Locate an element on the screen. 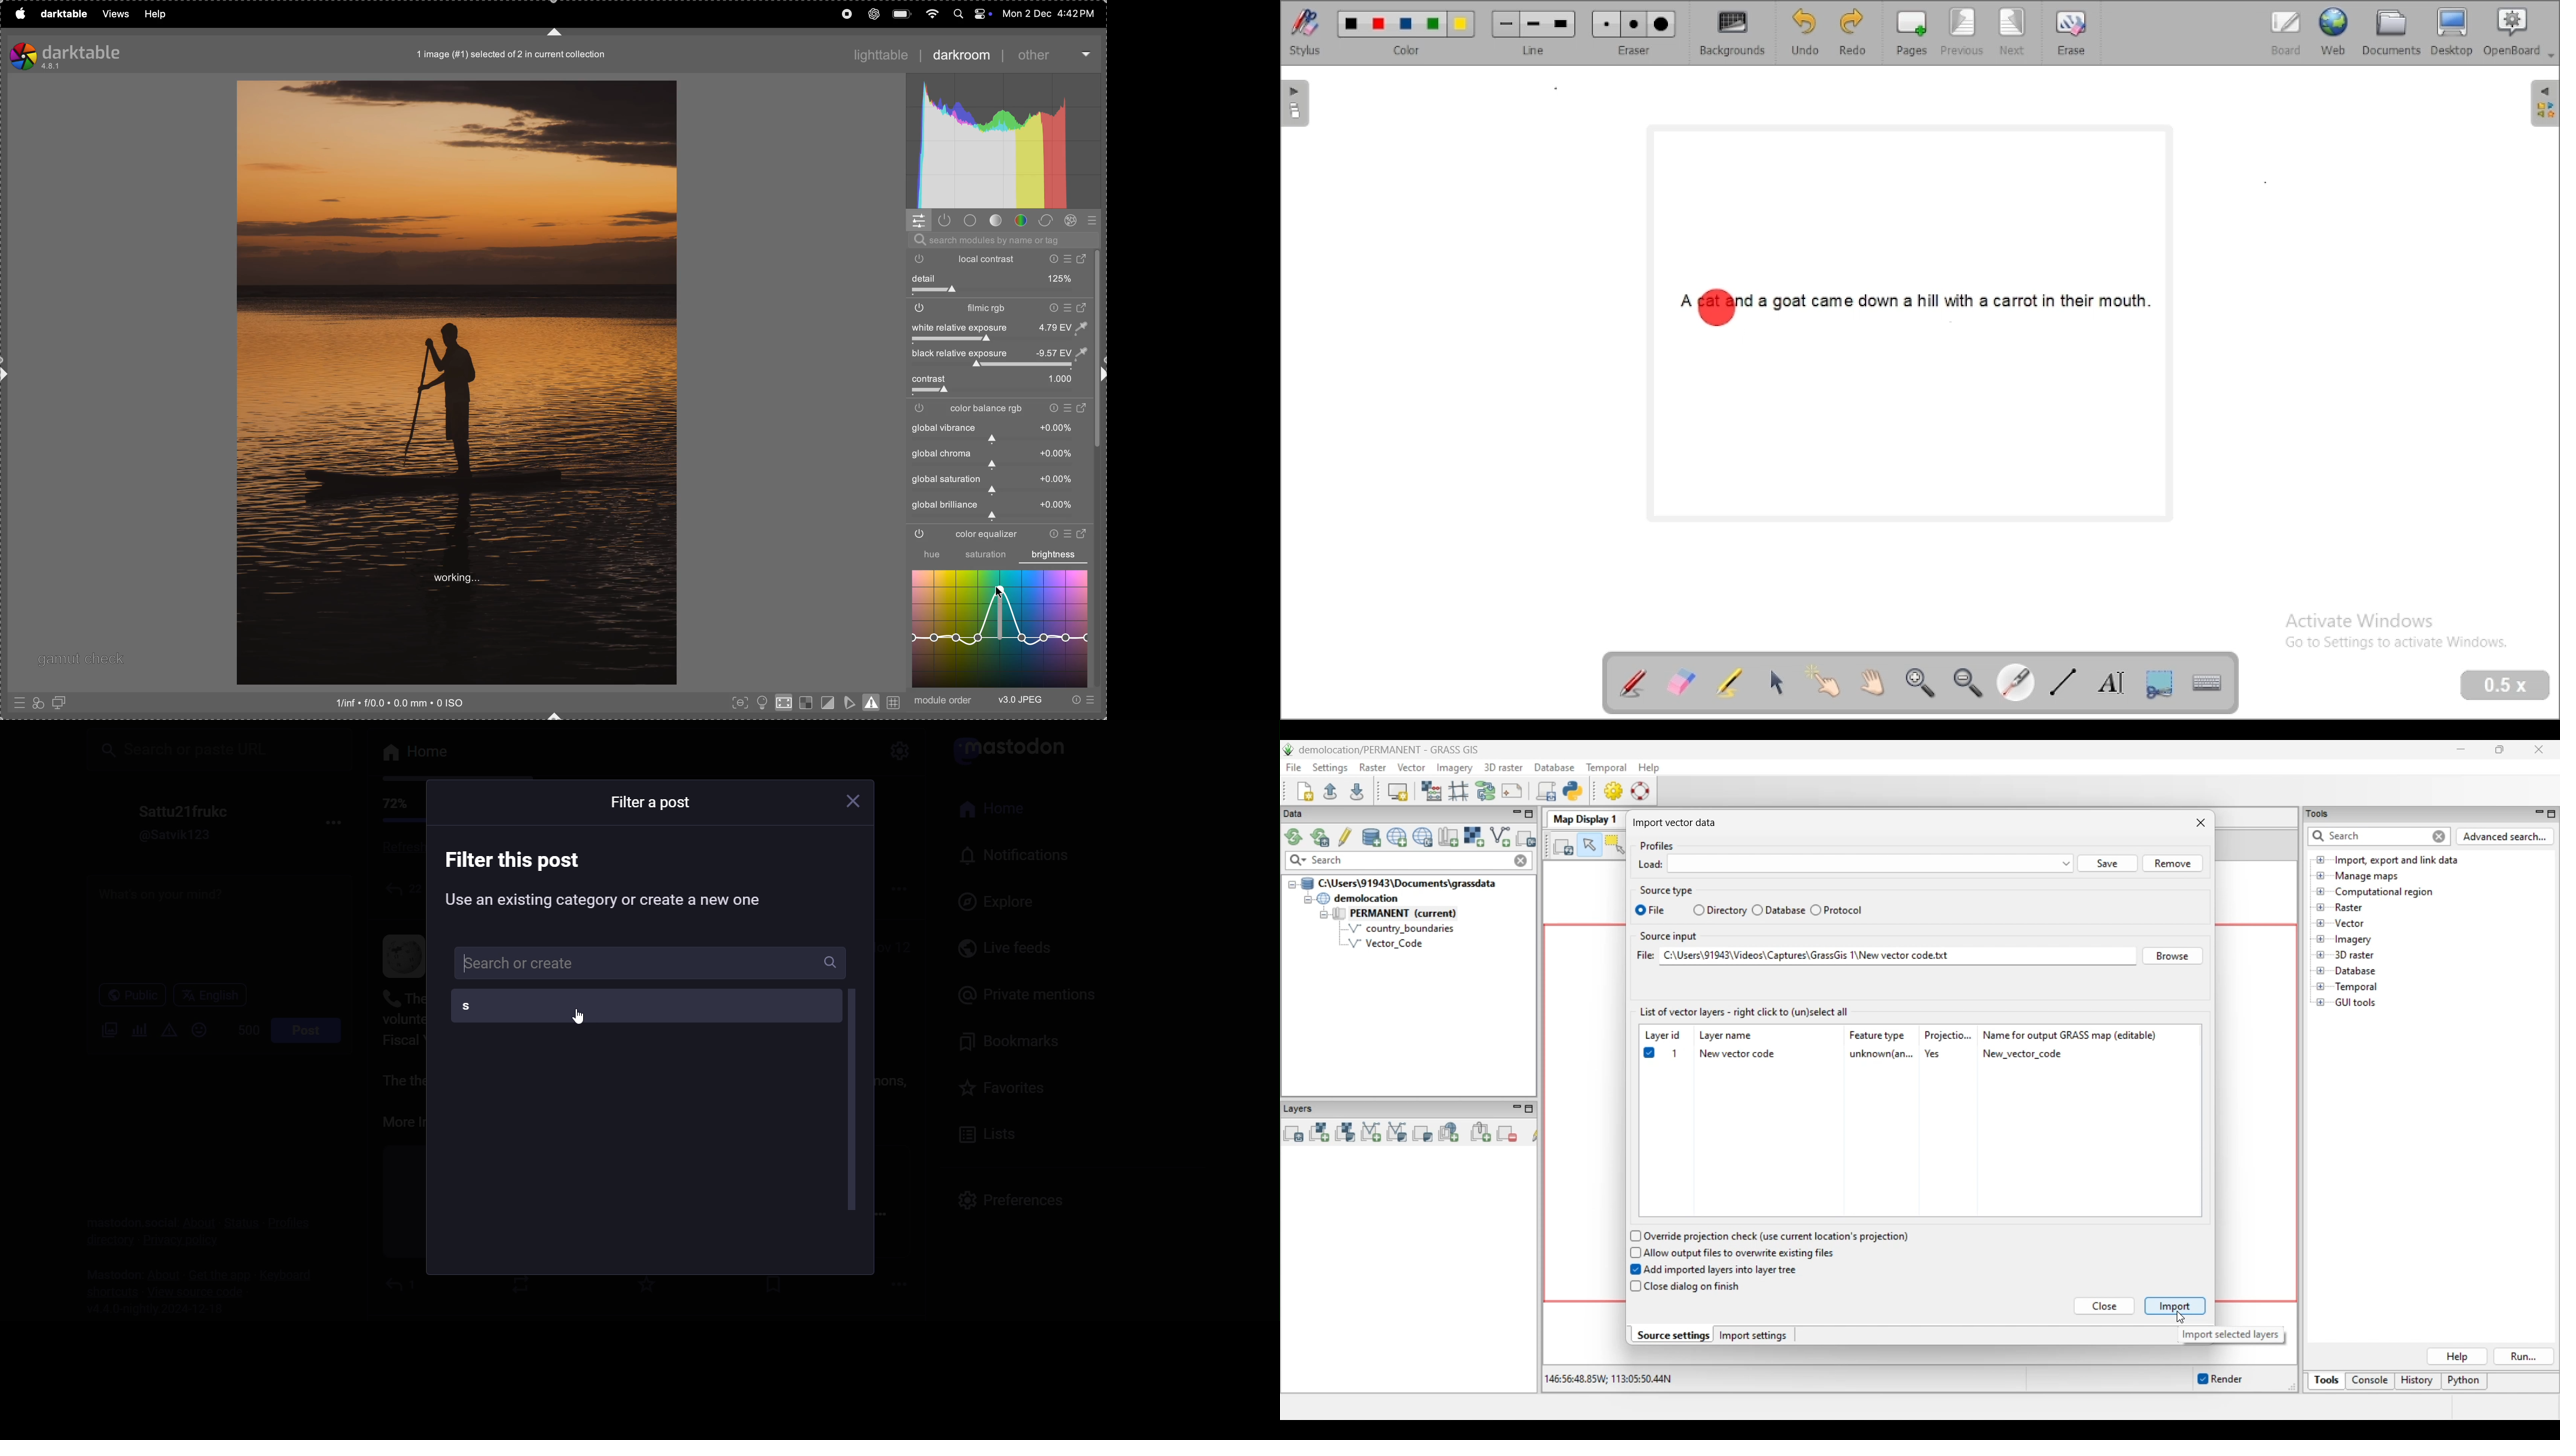 The image size is (2576, 1456). Feature type is located at coordinates (1879, 1035).